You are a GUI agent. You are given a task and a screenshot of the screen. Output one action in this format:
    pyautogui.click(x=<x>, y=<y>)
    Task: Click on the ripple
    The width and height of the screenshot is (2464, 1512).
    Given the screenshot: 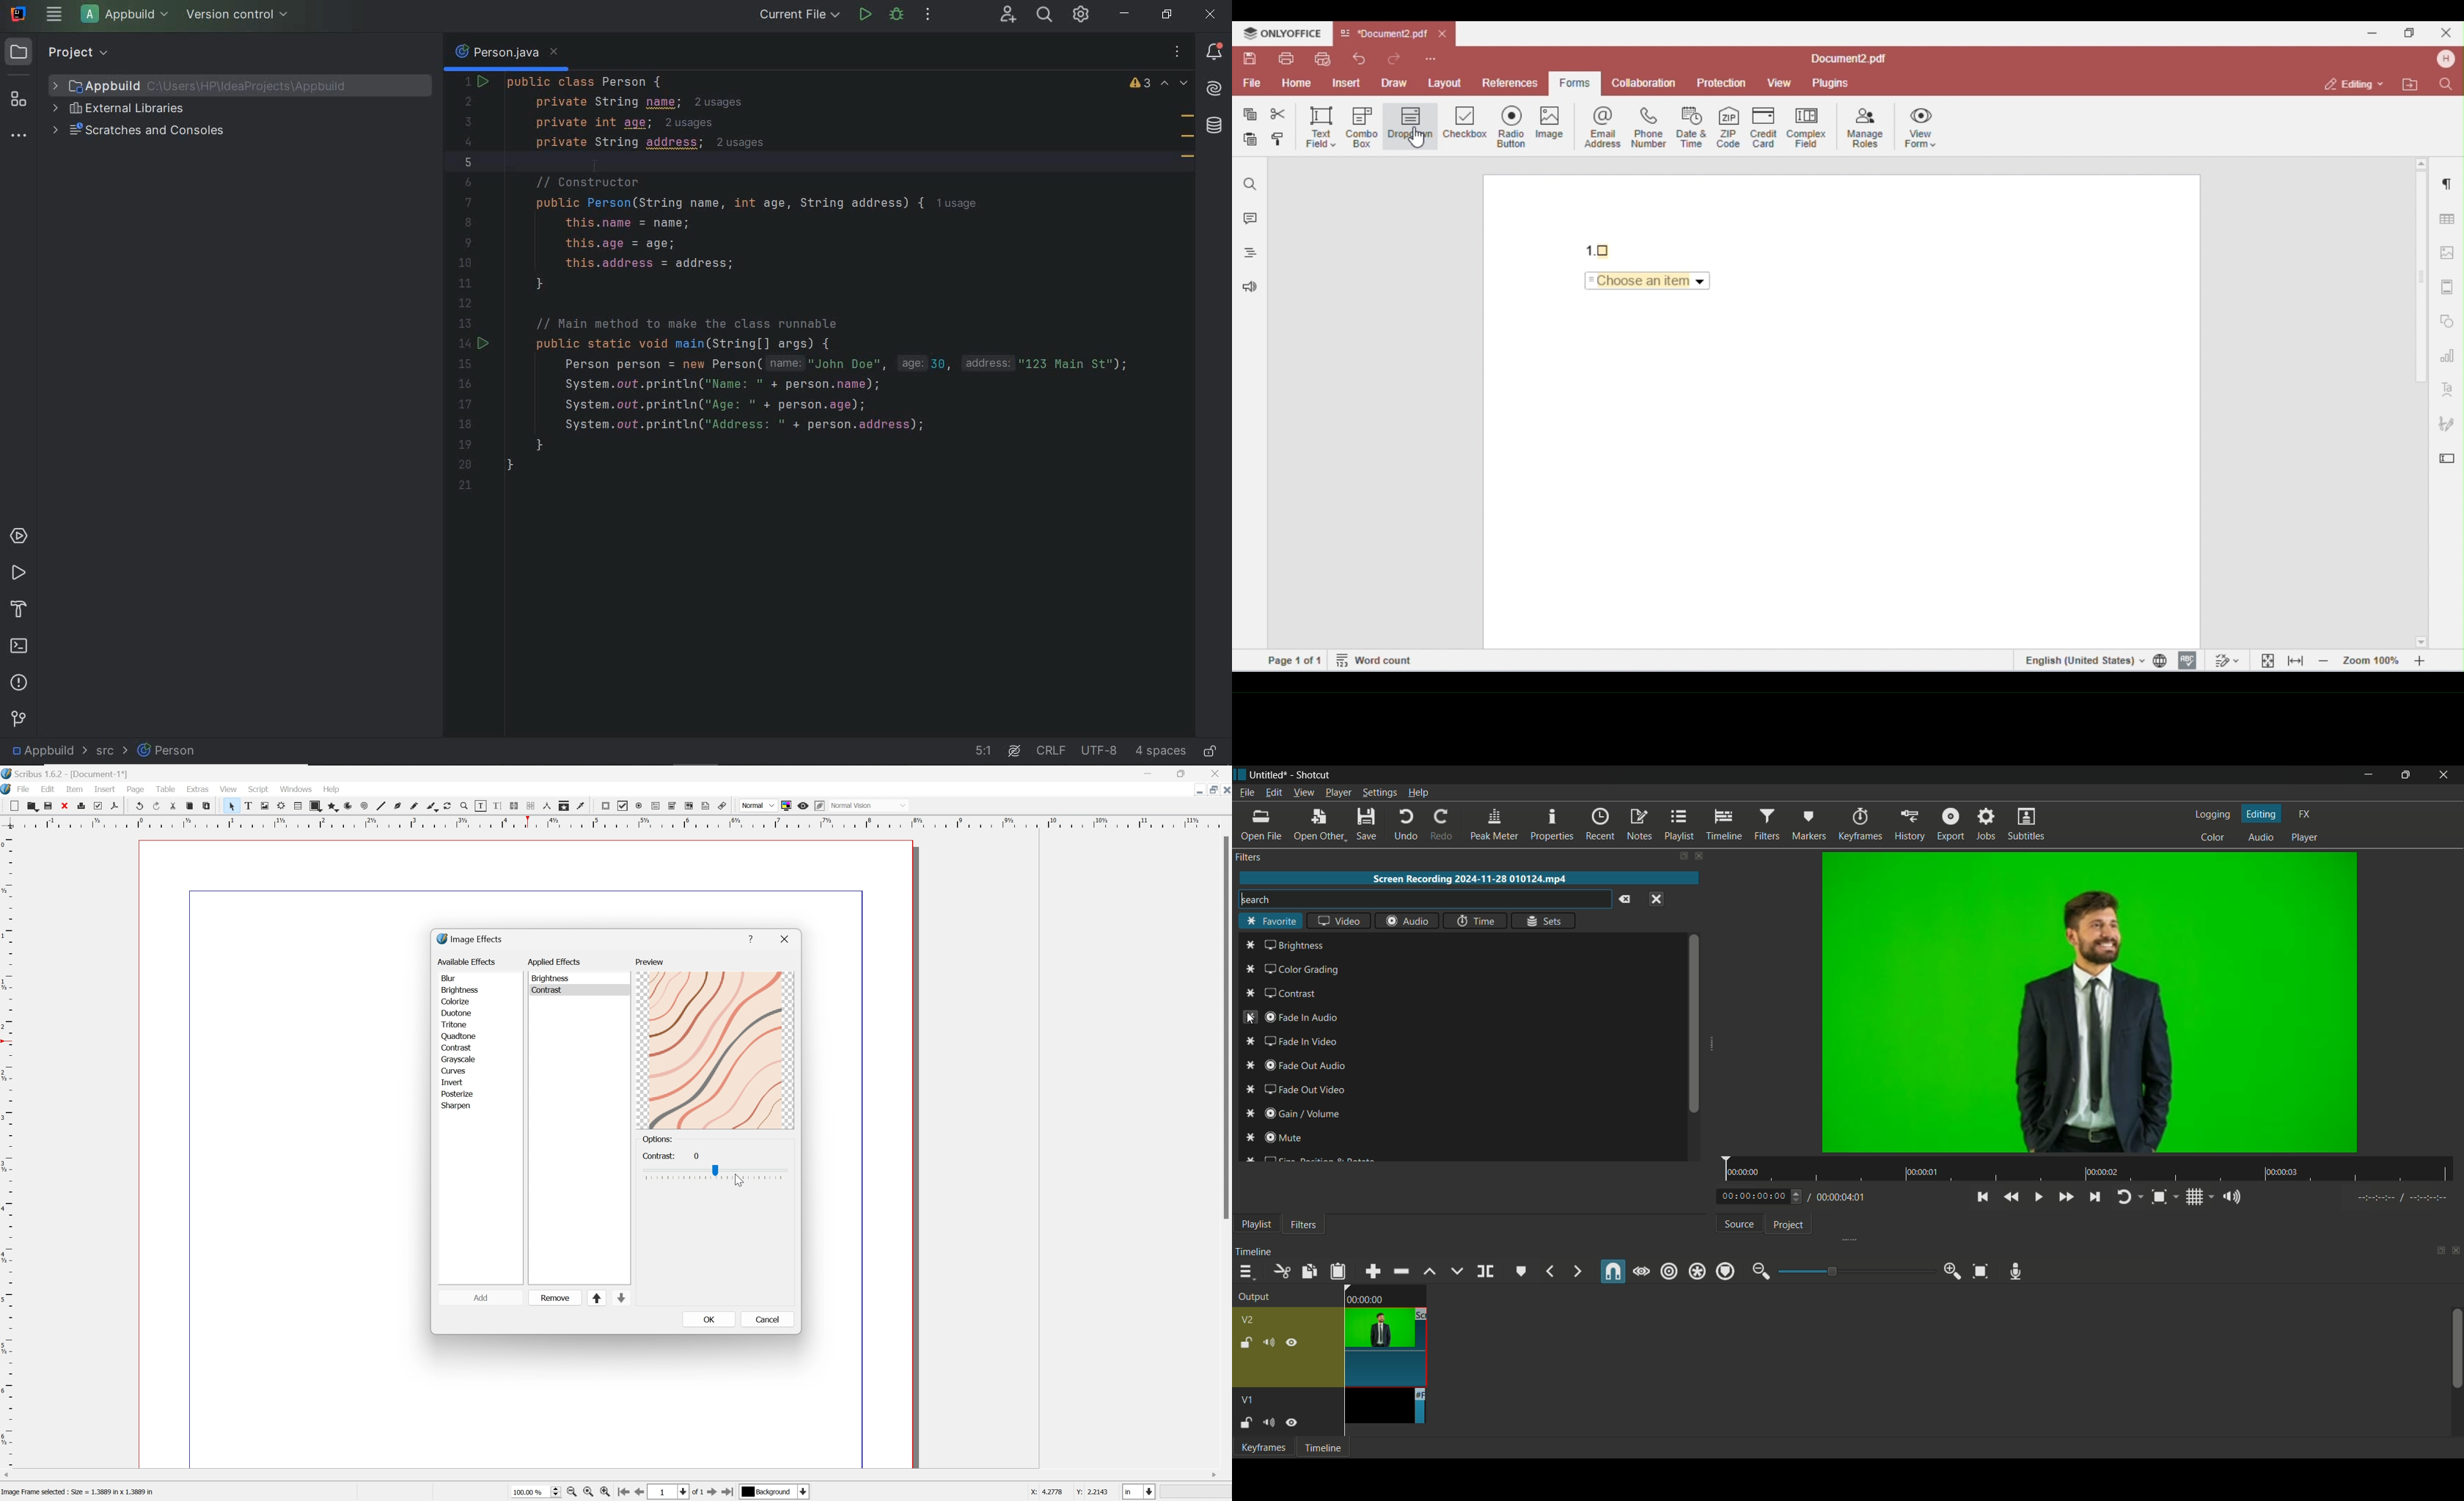 What is the action you would take?
    pyautogui.click(x=1669, y=1272)
    